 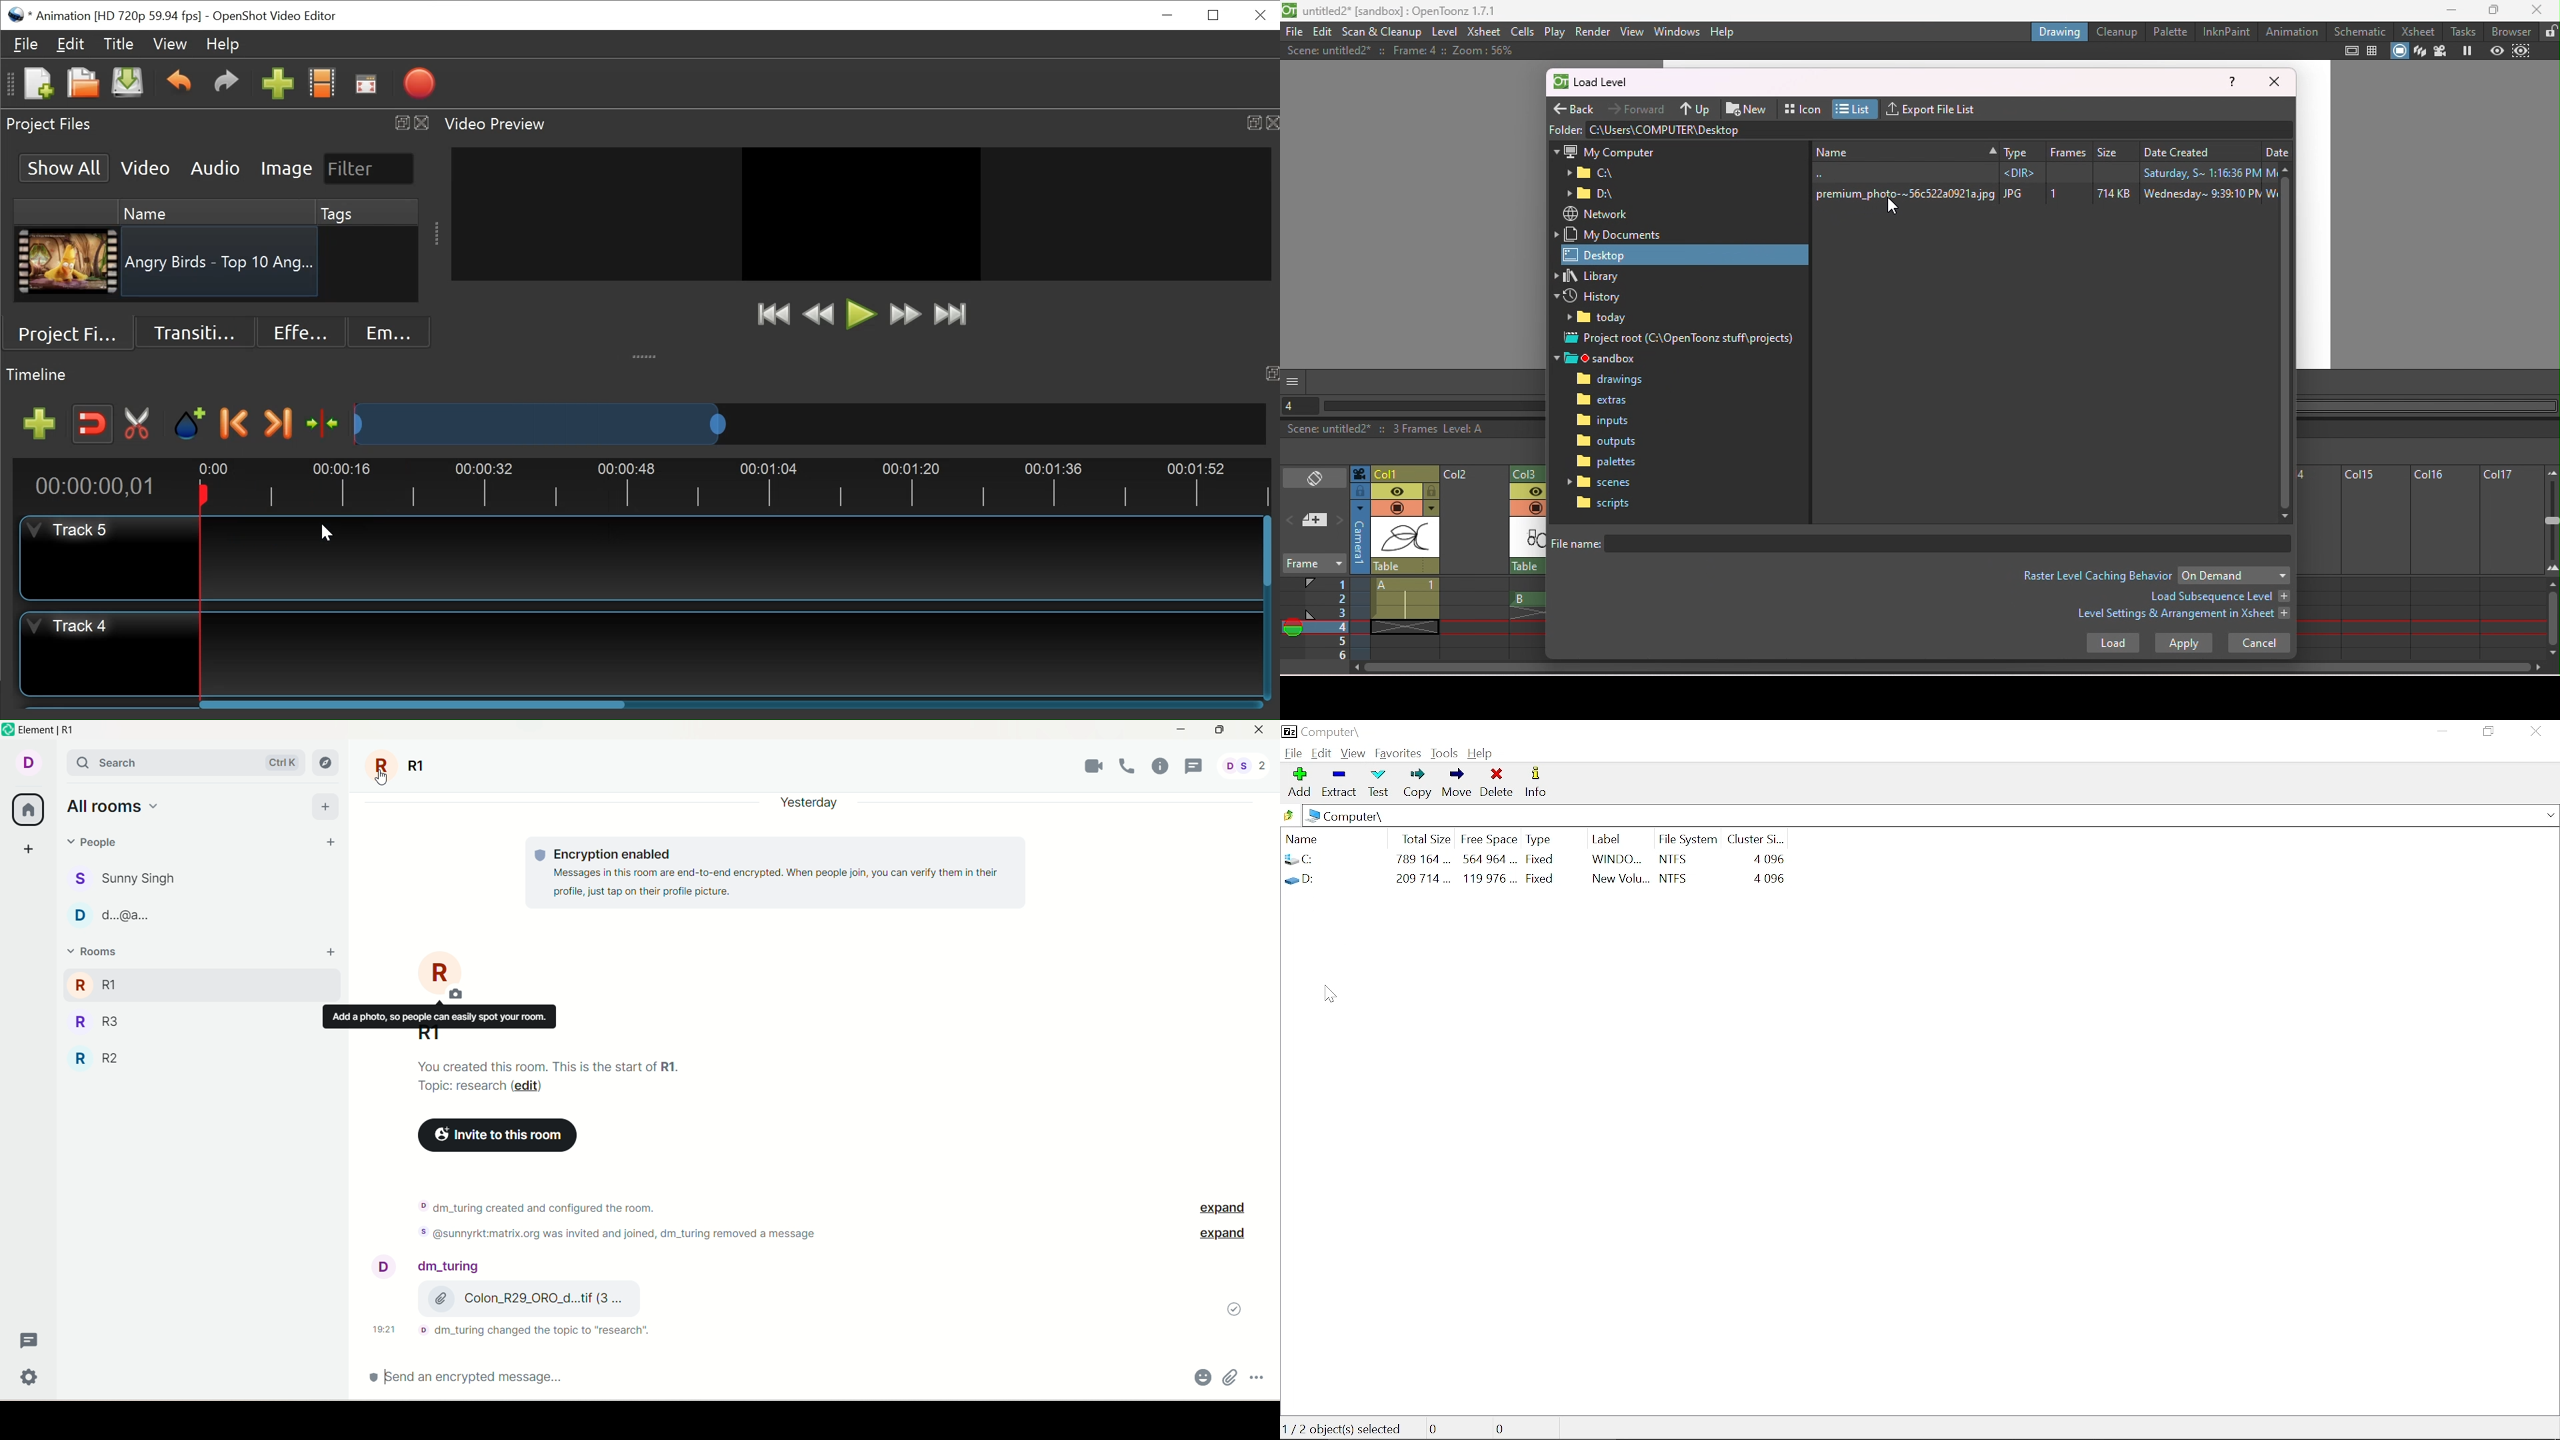 What do you see at coordinates (1759, 836) in the screenshot?
I see `cluster Si...` at bounding box center [1759, 836].